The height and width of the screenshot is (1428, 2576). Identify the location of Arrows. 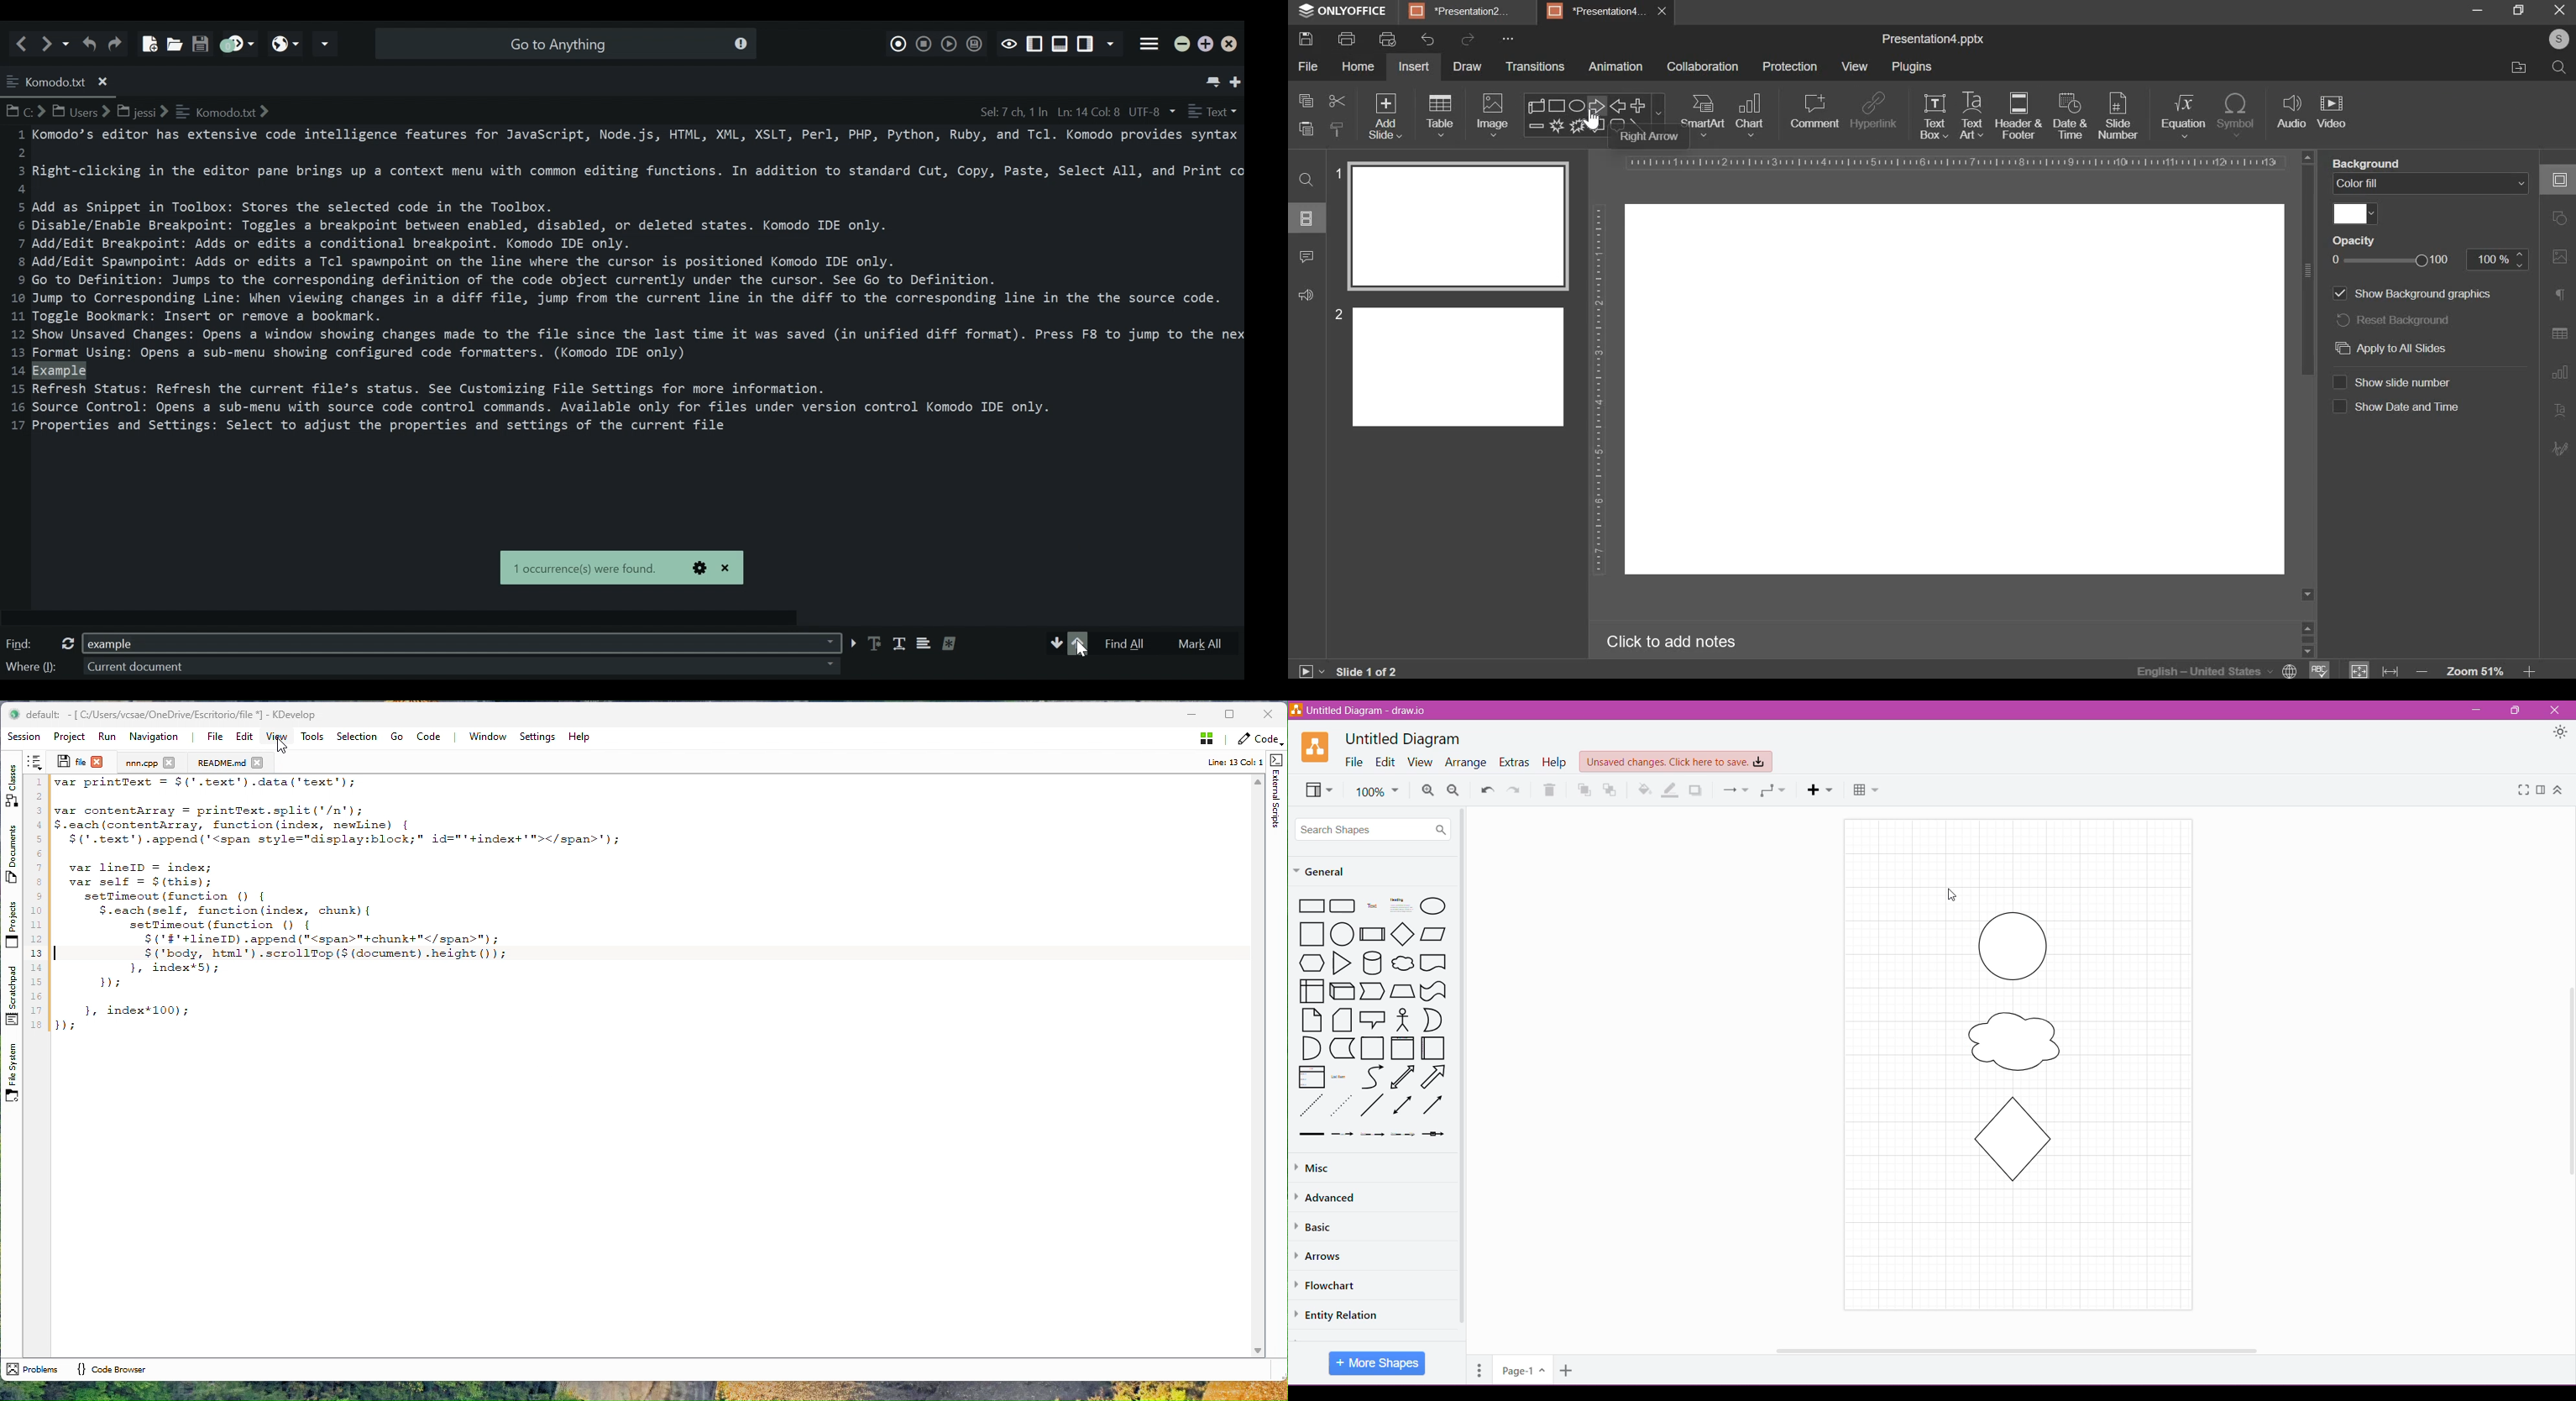
(1323, 1255).